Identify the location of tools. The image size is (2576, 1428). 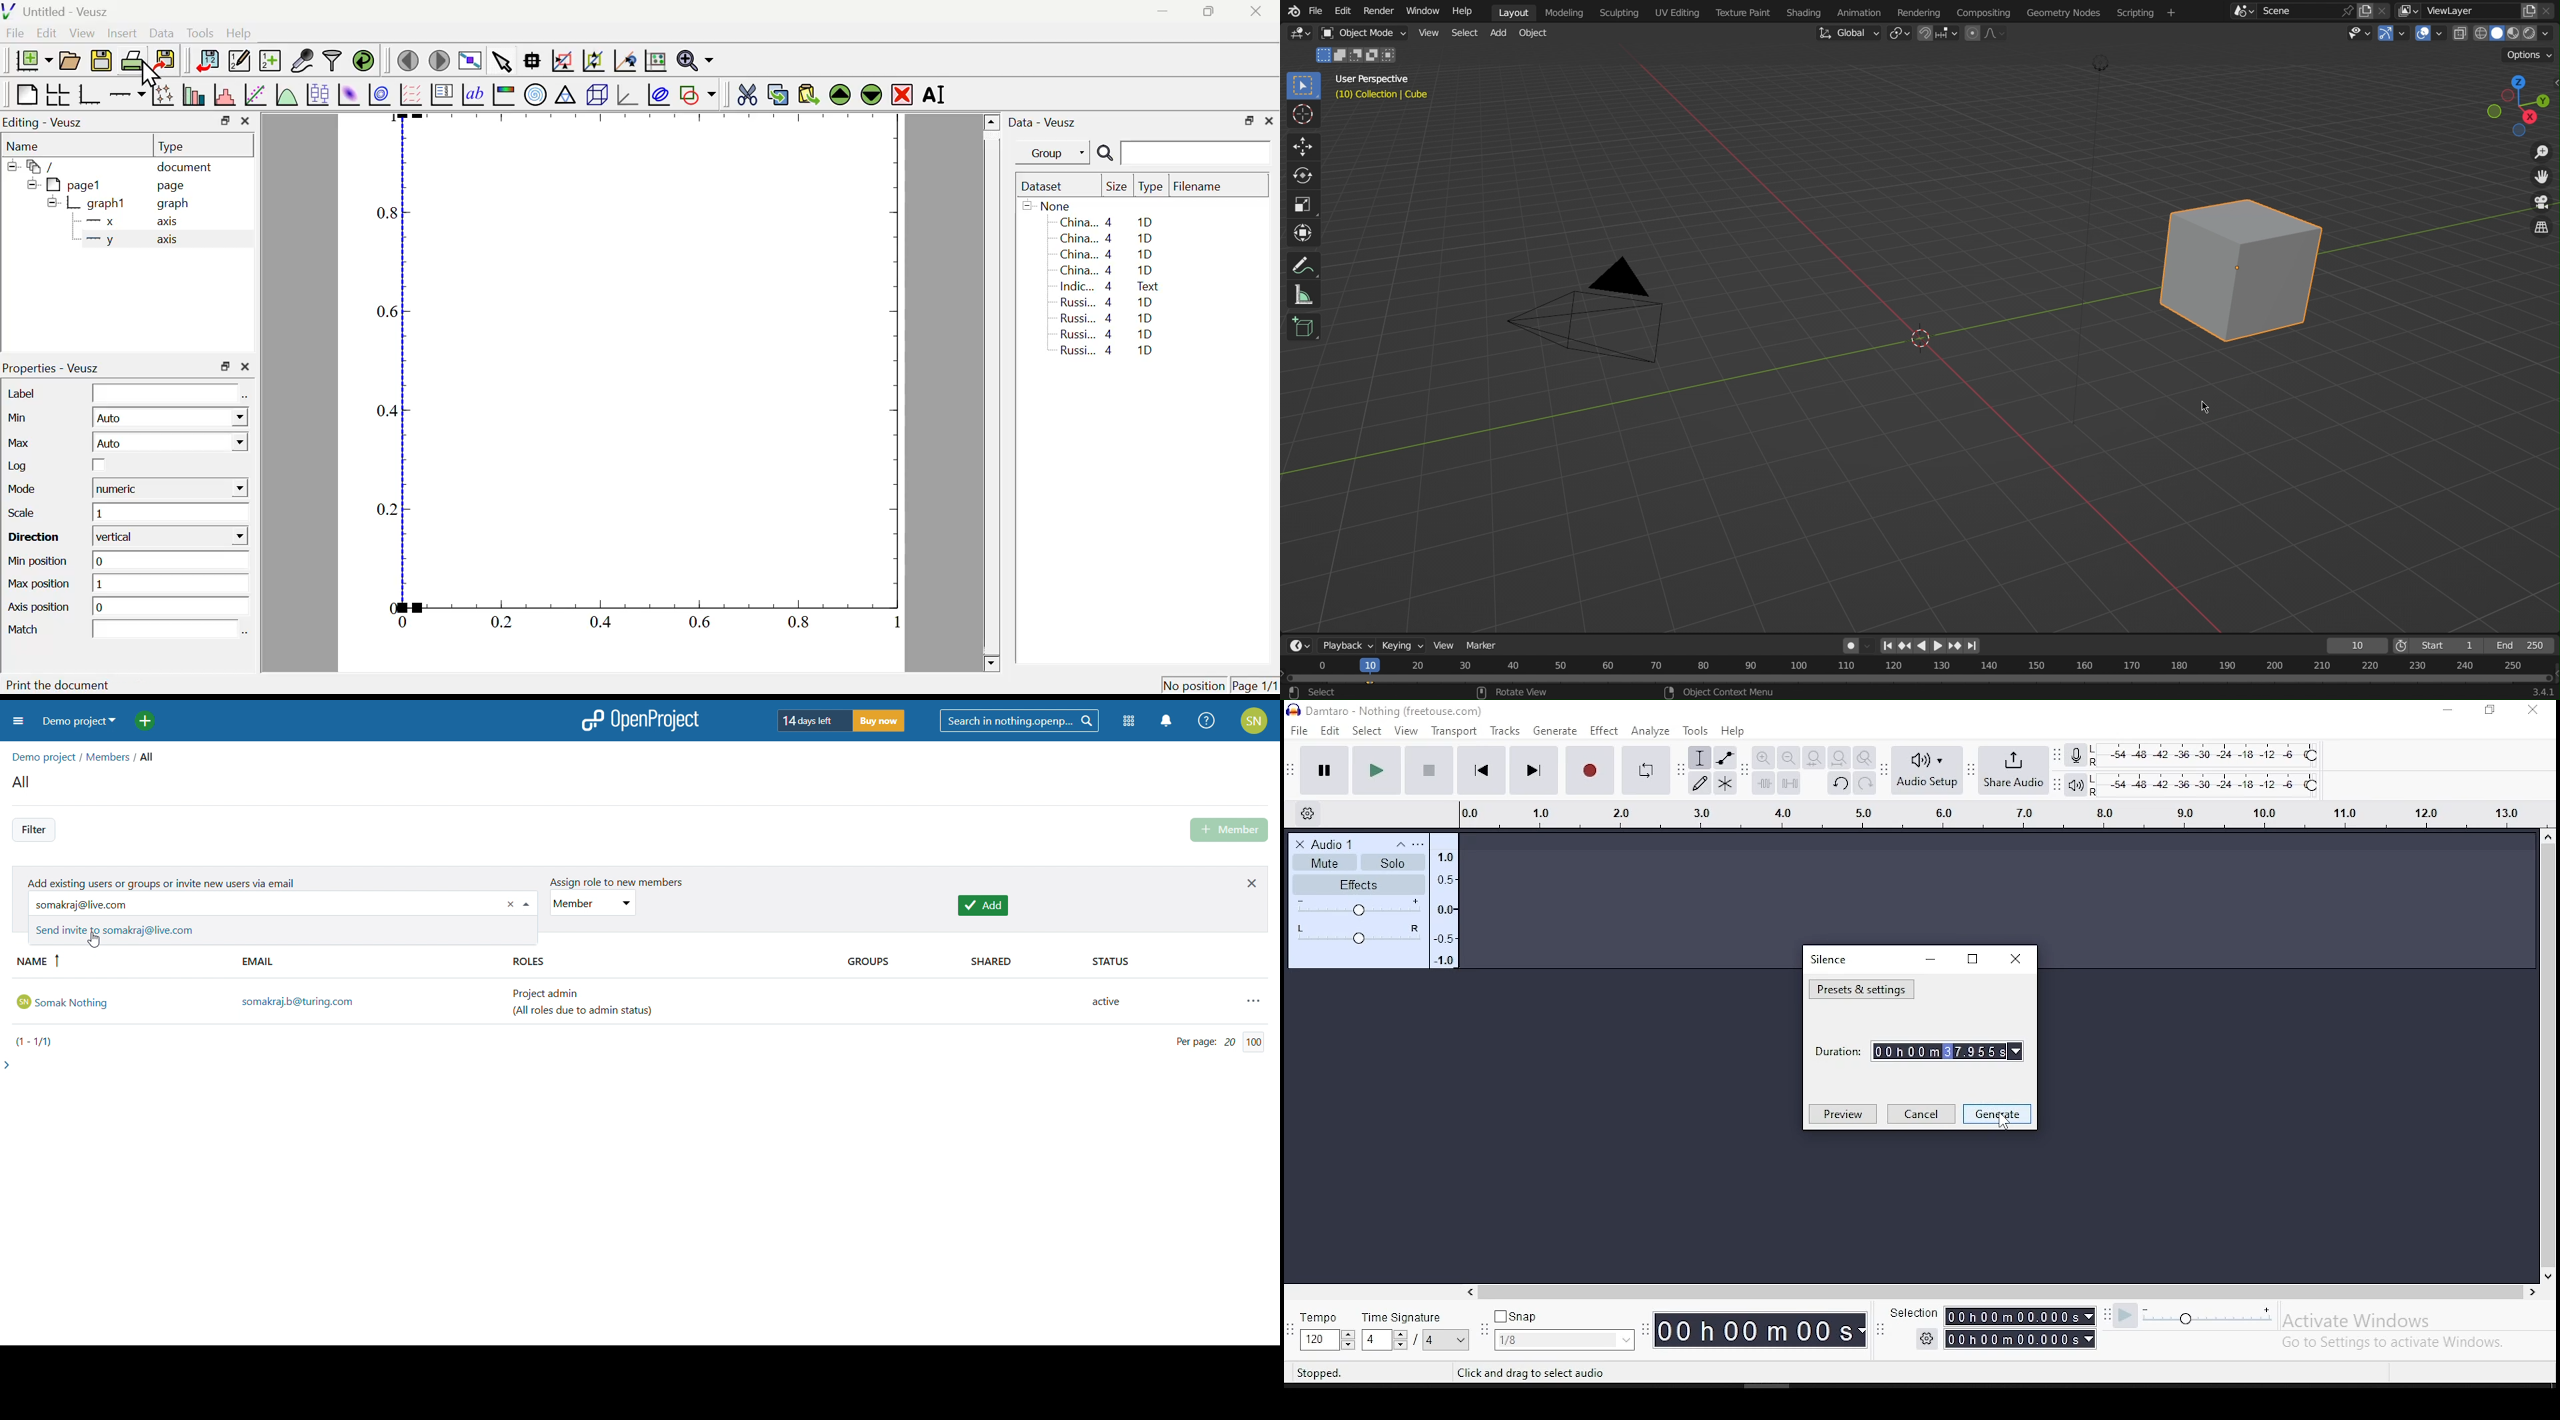
(1697, 730).